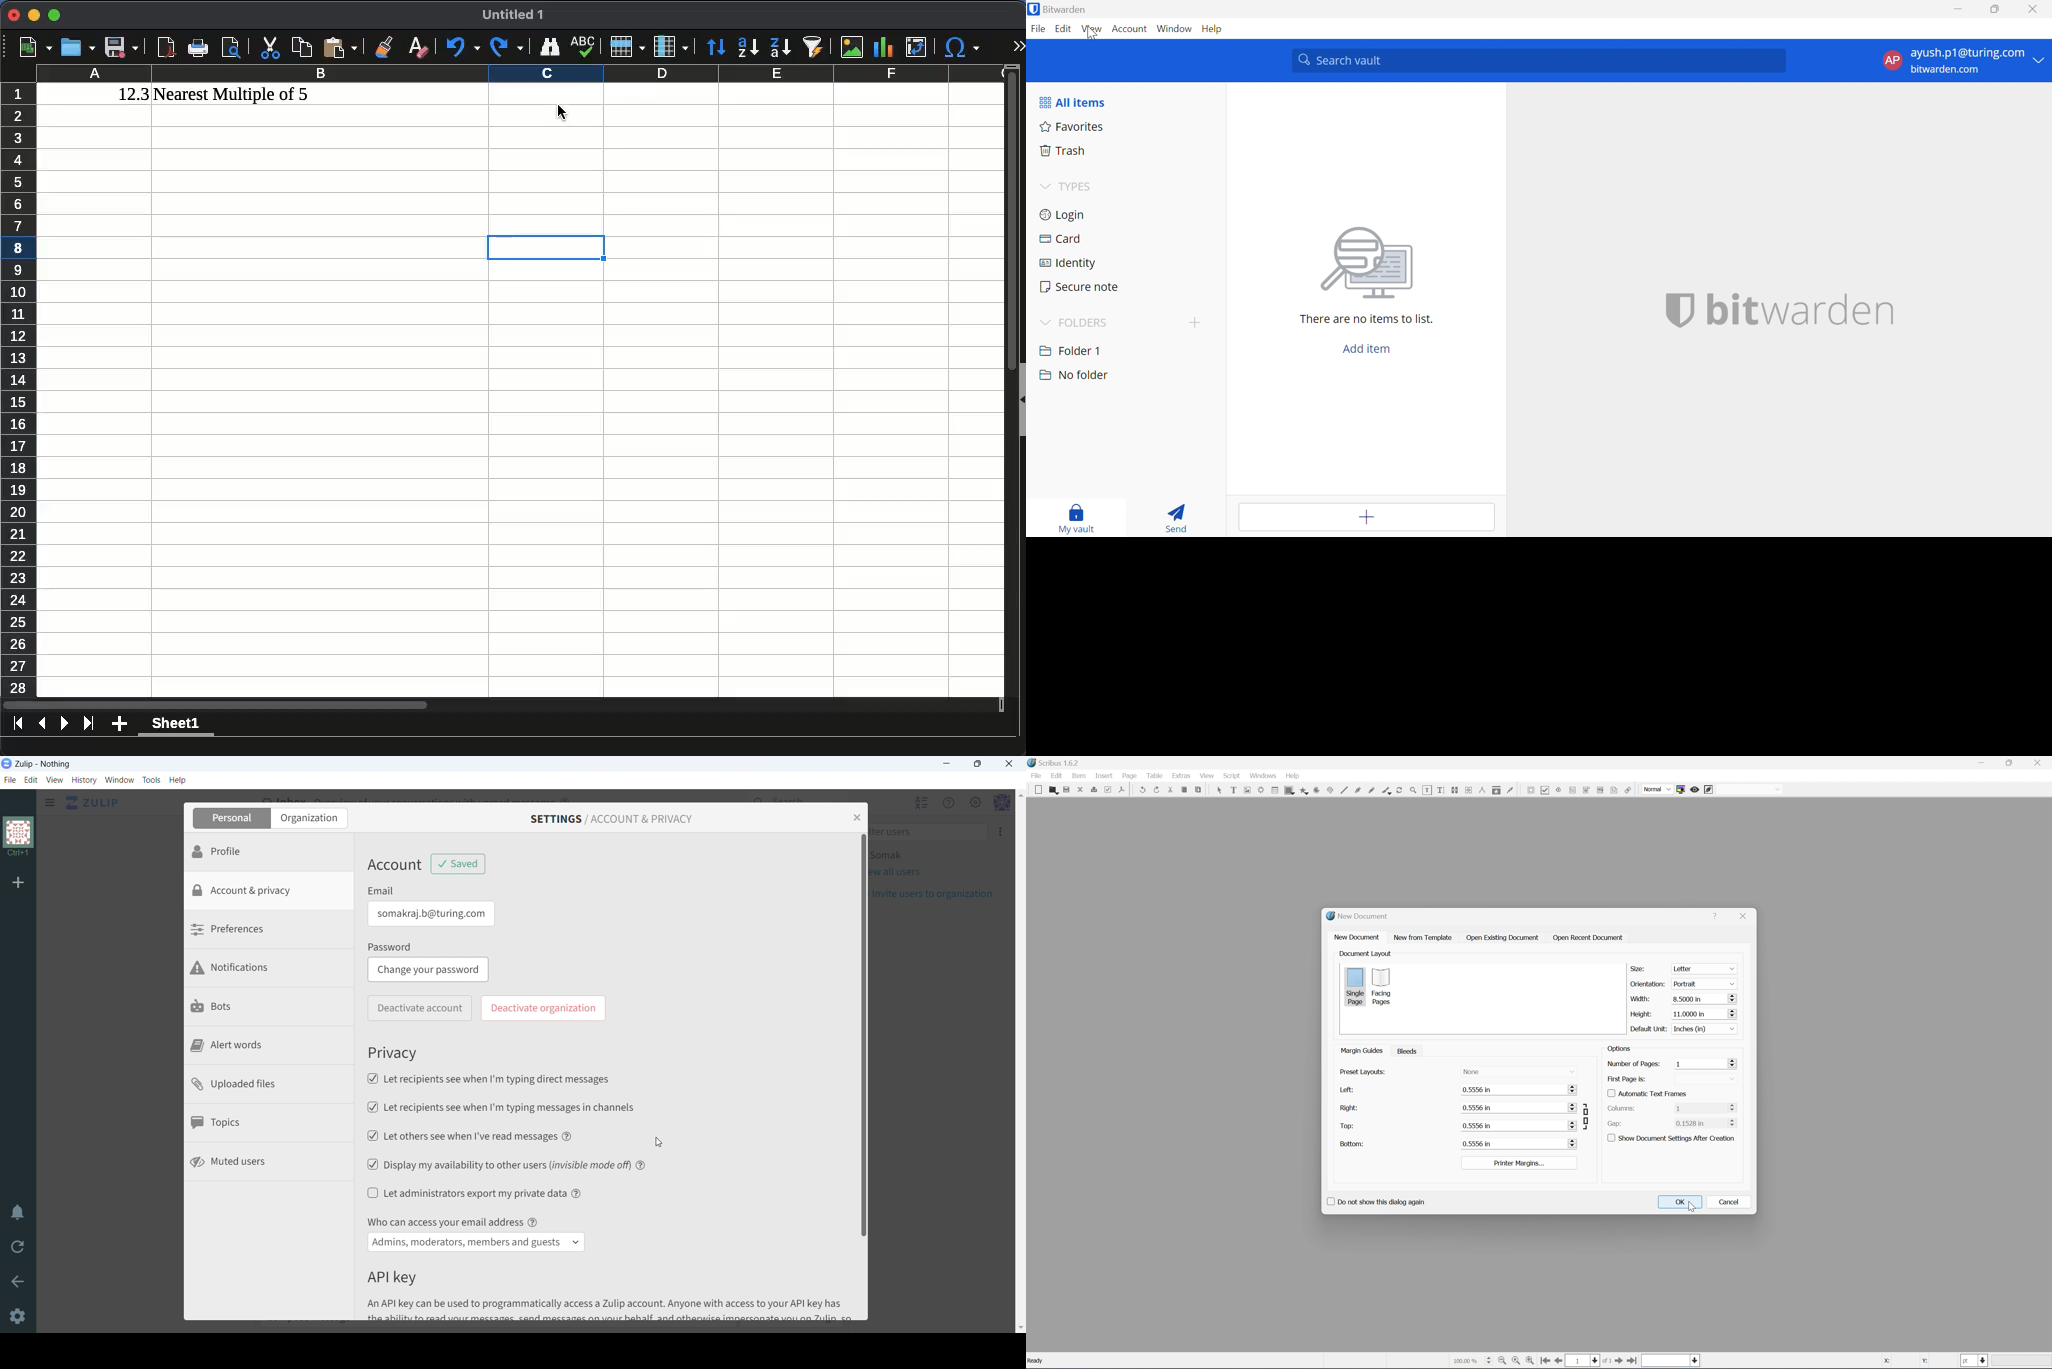  What do you see at coordinates (34, 47) in the screenshot?
I see `new` at bounding box center [34, 47].